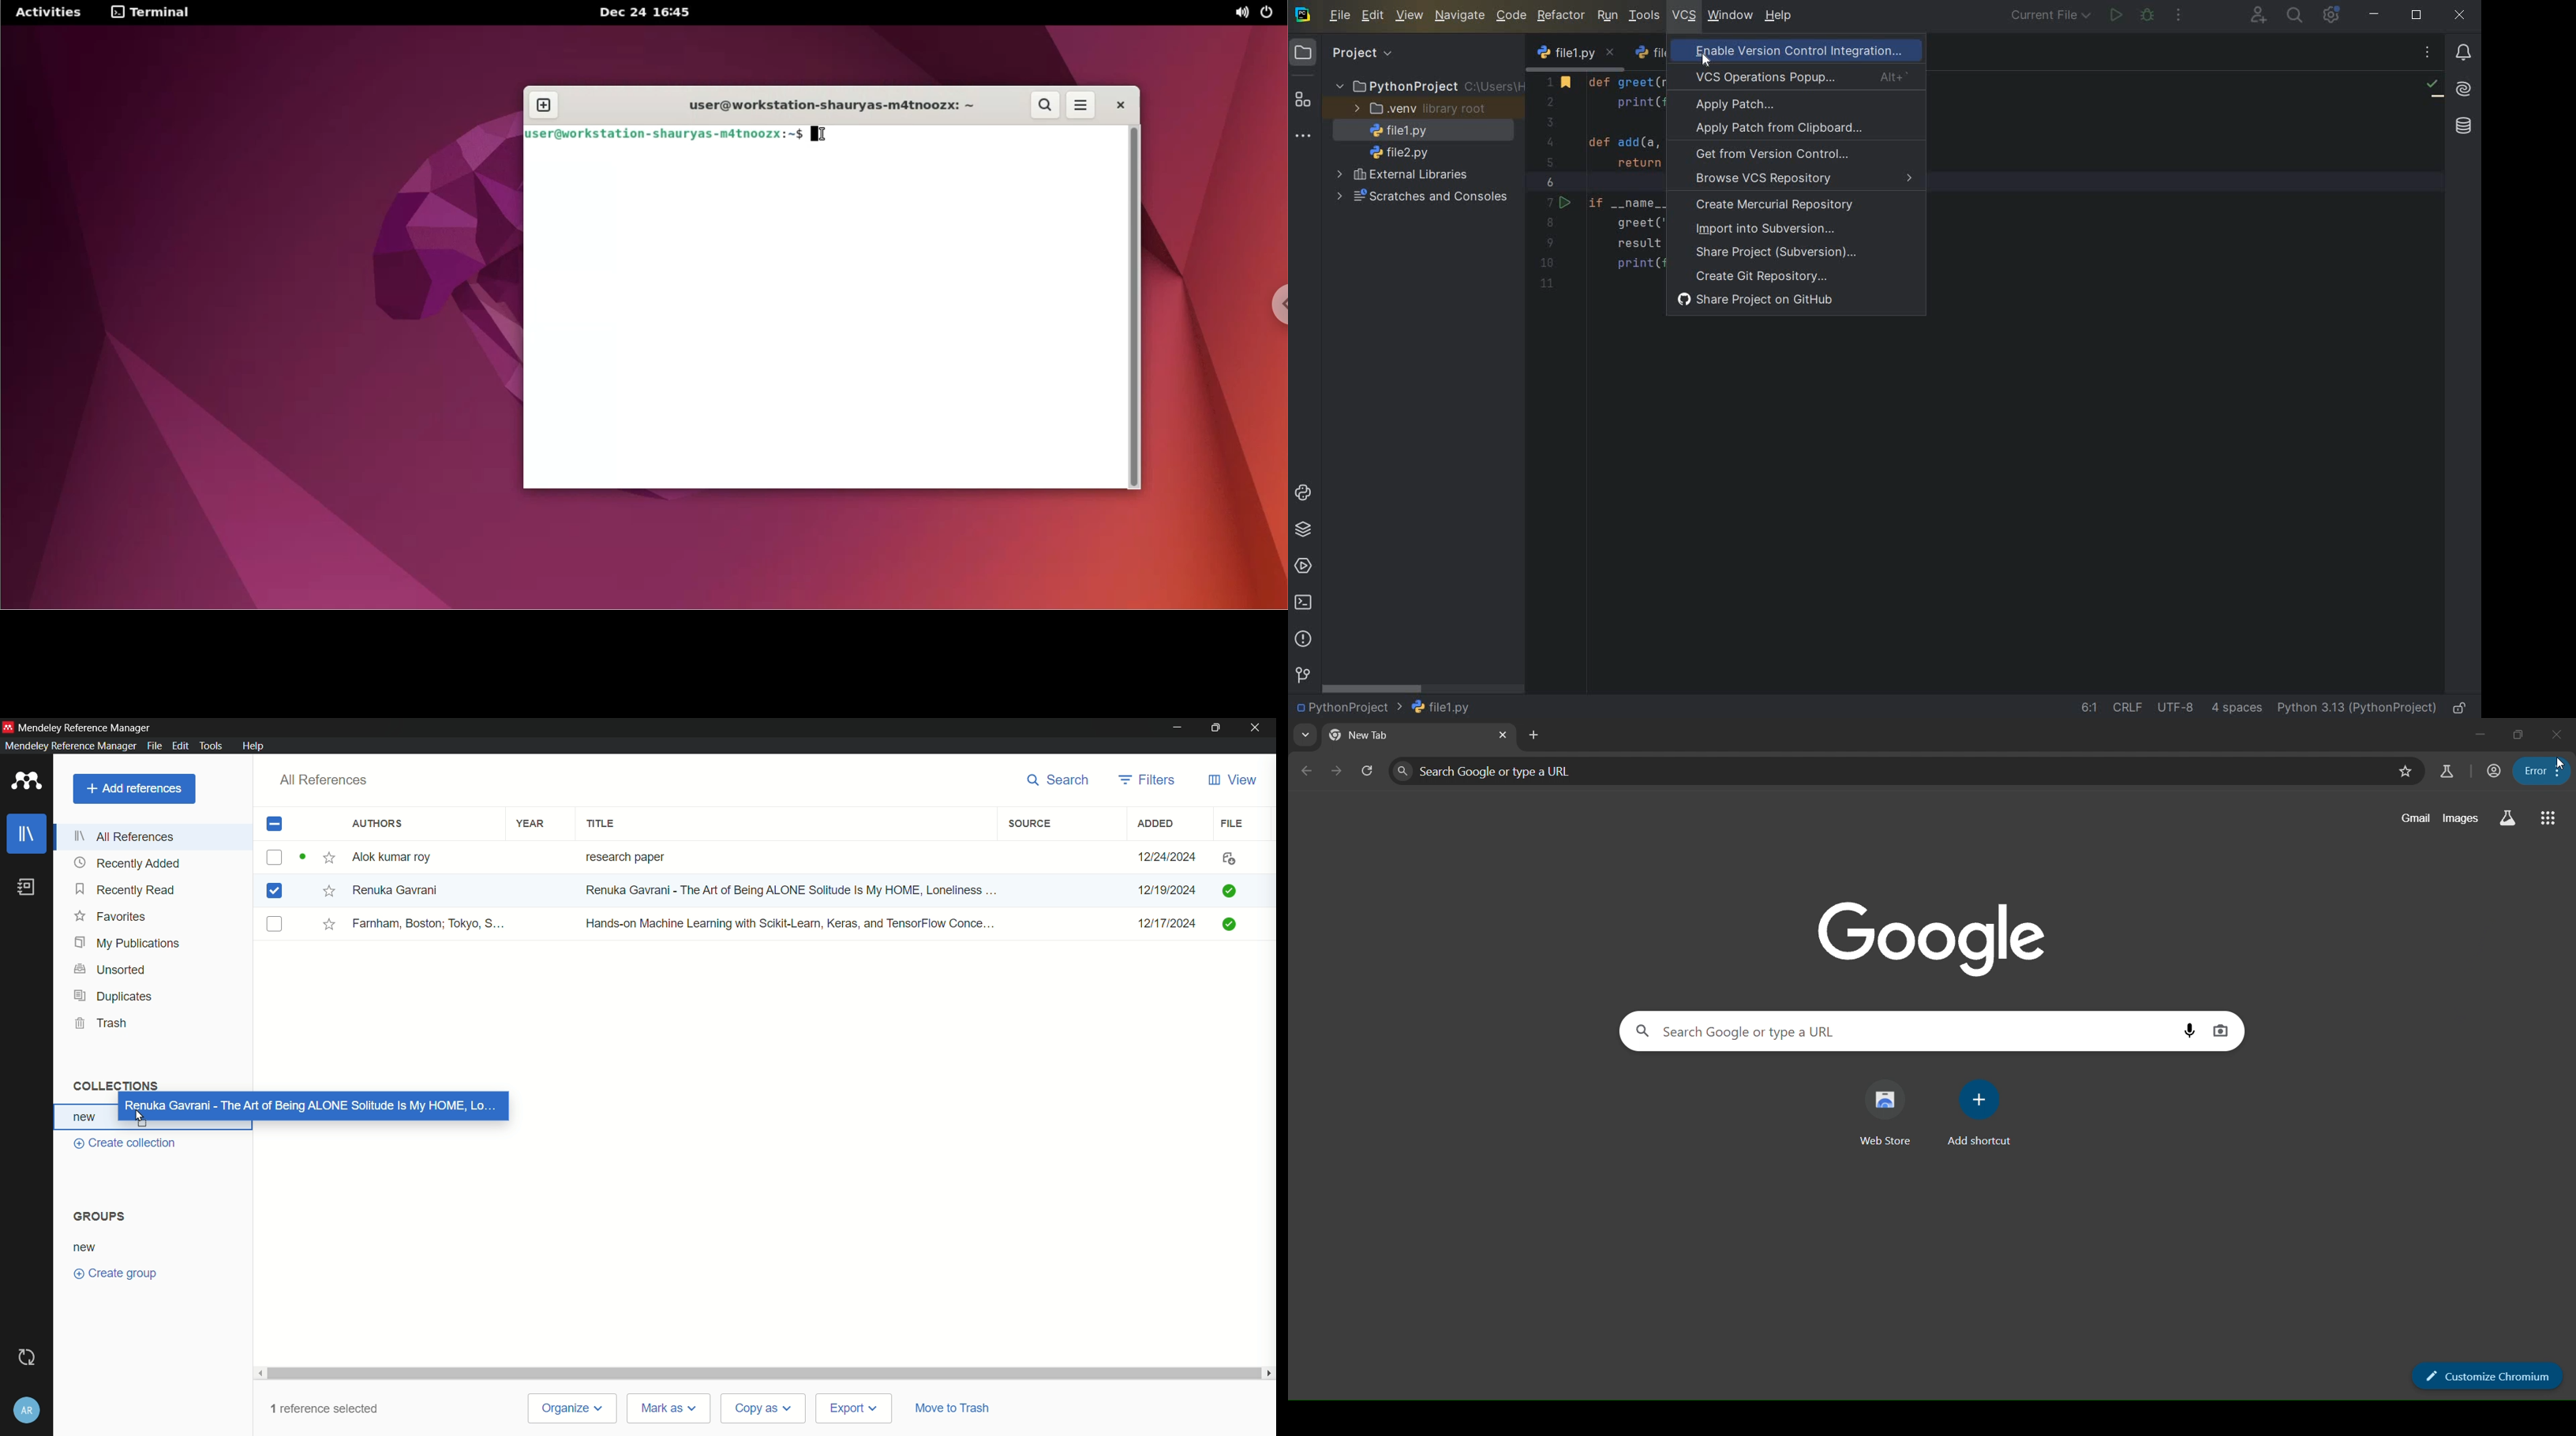  What do you see at coordinates (152, 746) in the screenshot?
I see `file menu` at bounding box center [152, 746].